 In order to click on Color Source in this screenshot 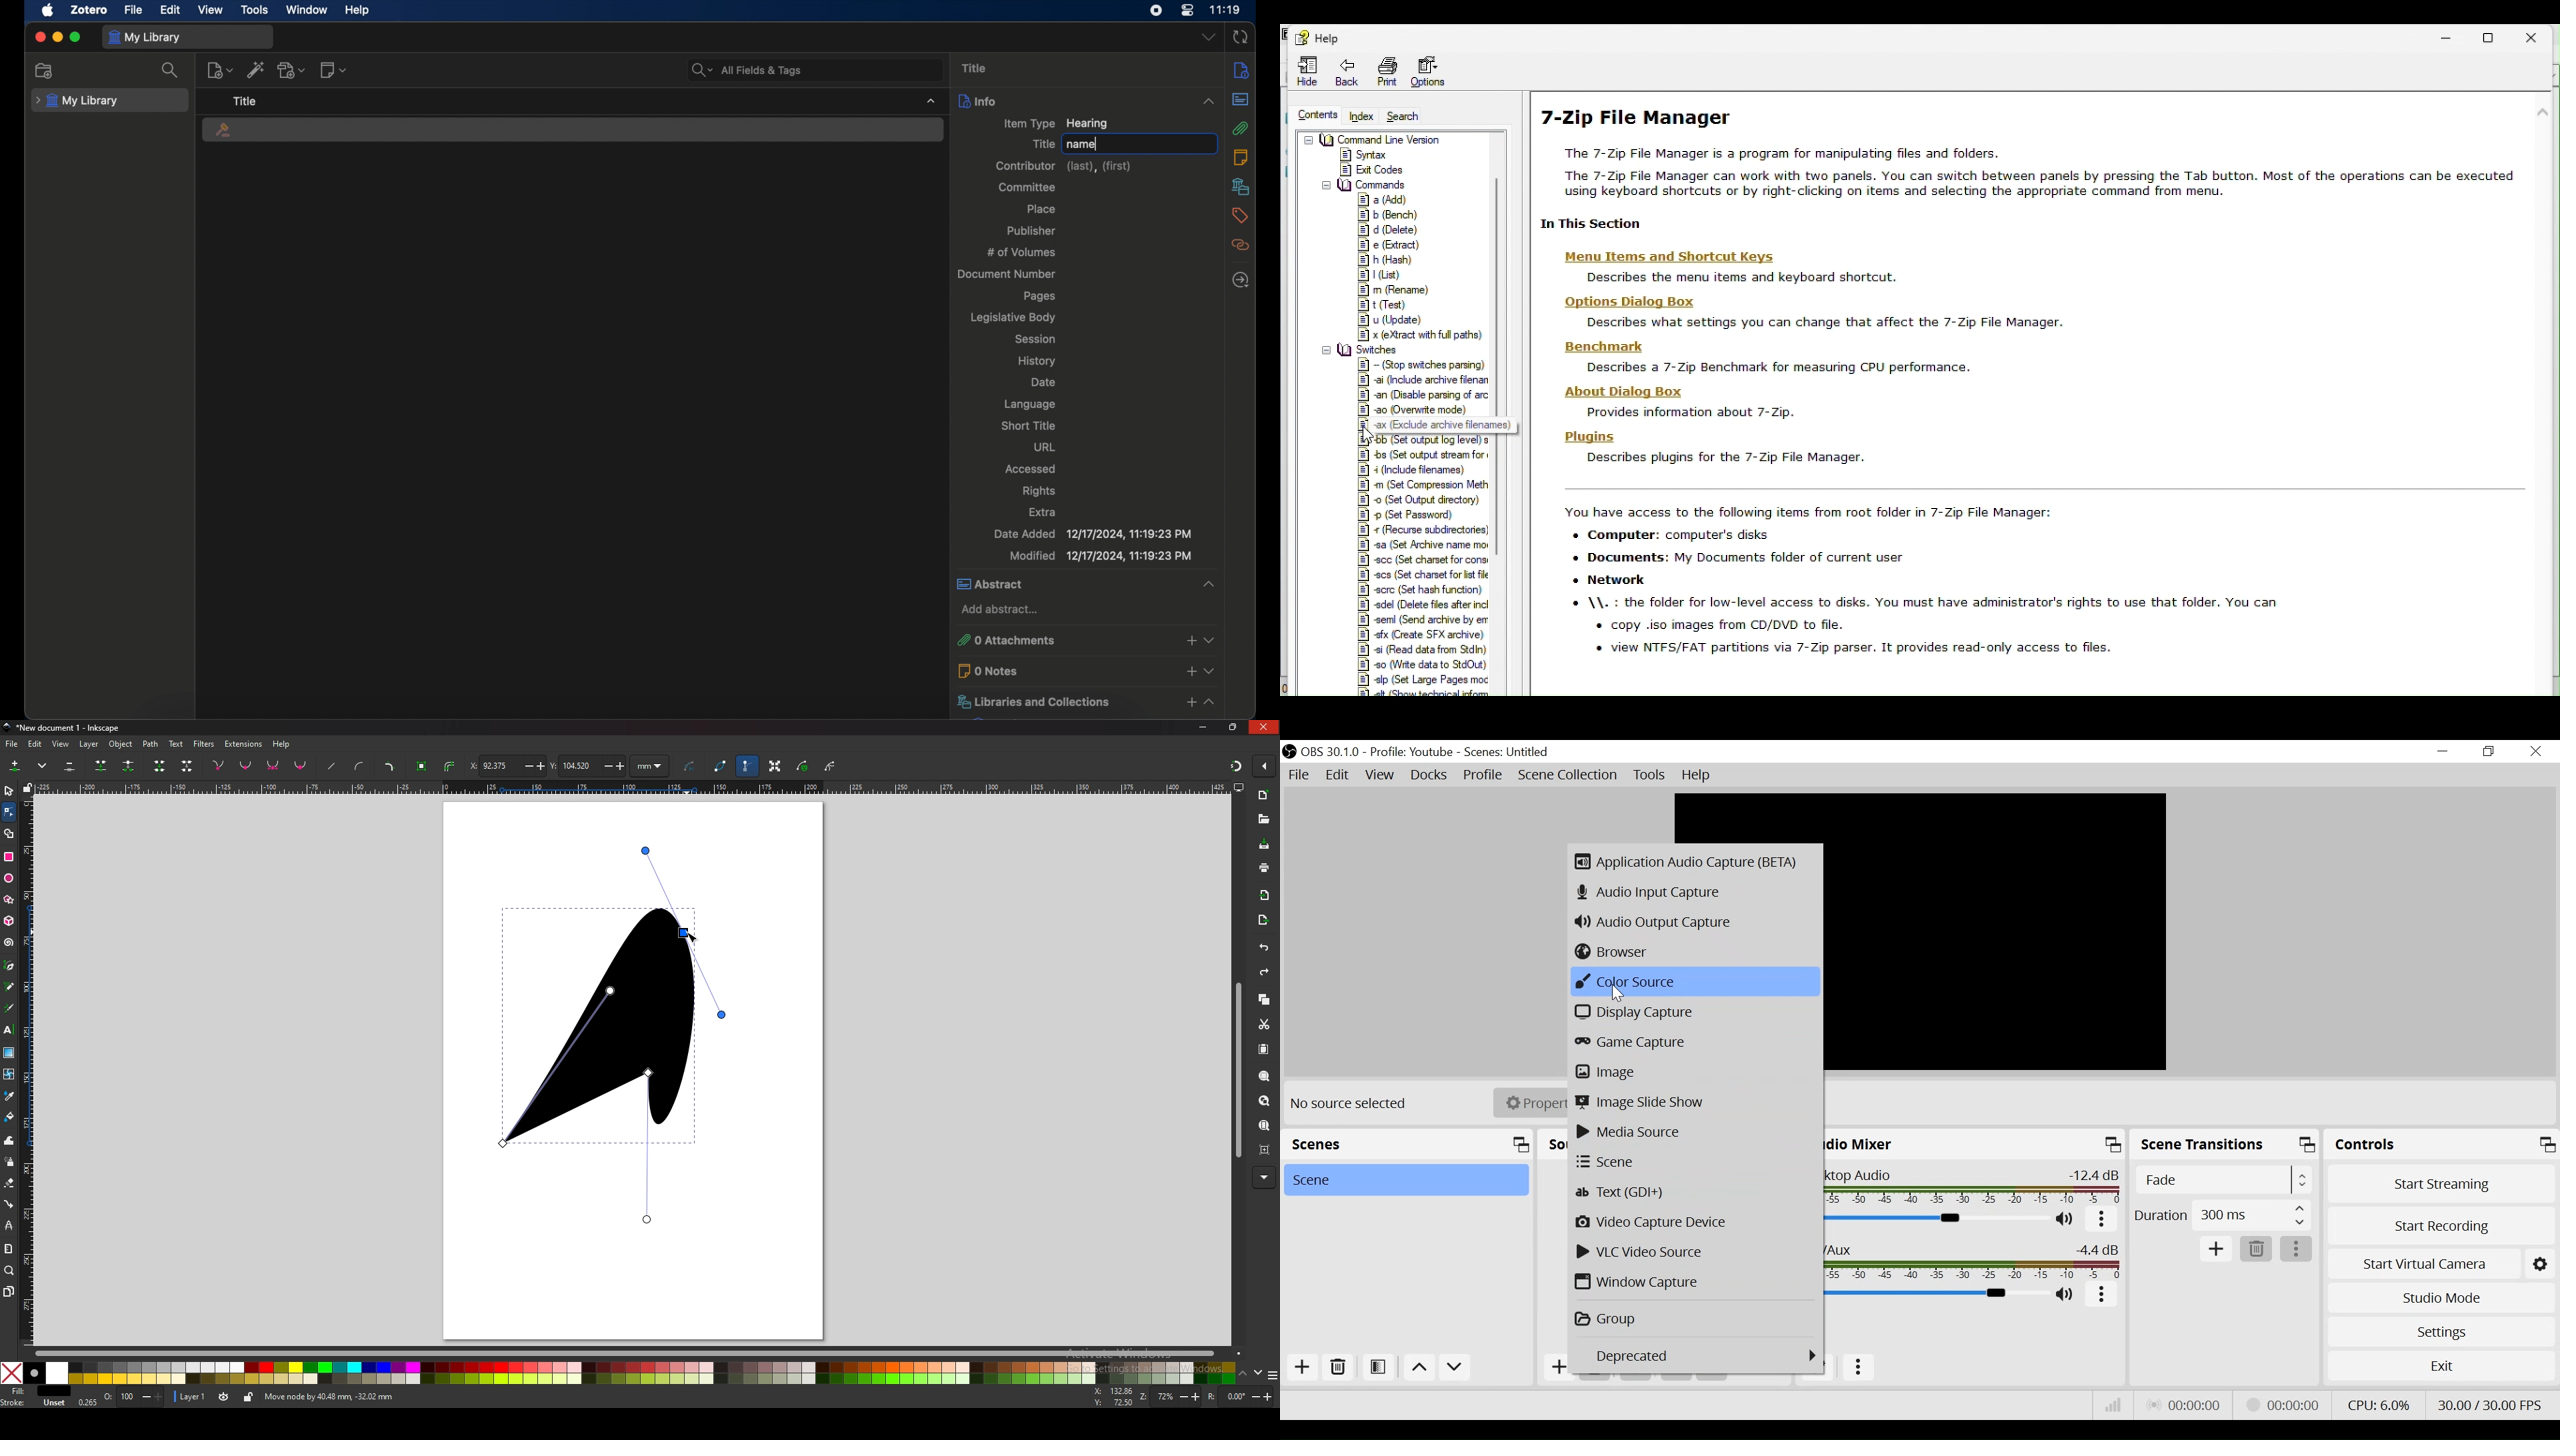, I will do `click(1691, 982)`.